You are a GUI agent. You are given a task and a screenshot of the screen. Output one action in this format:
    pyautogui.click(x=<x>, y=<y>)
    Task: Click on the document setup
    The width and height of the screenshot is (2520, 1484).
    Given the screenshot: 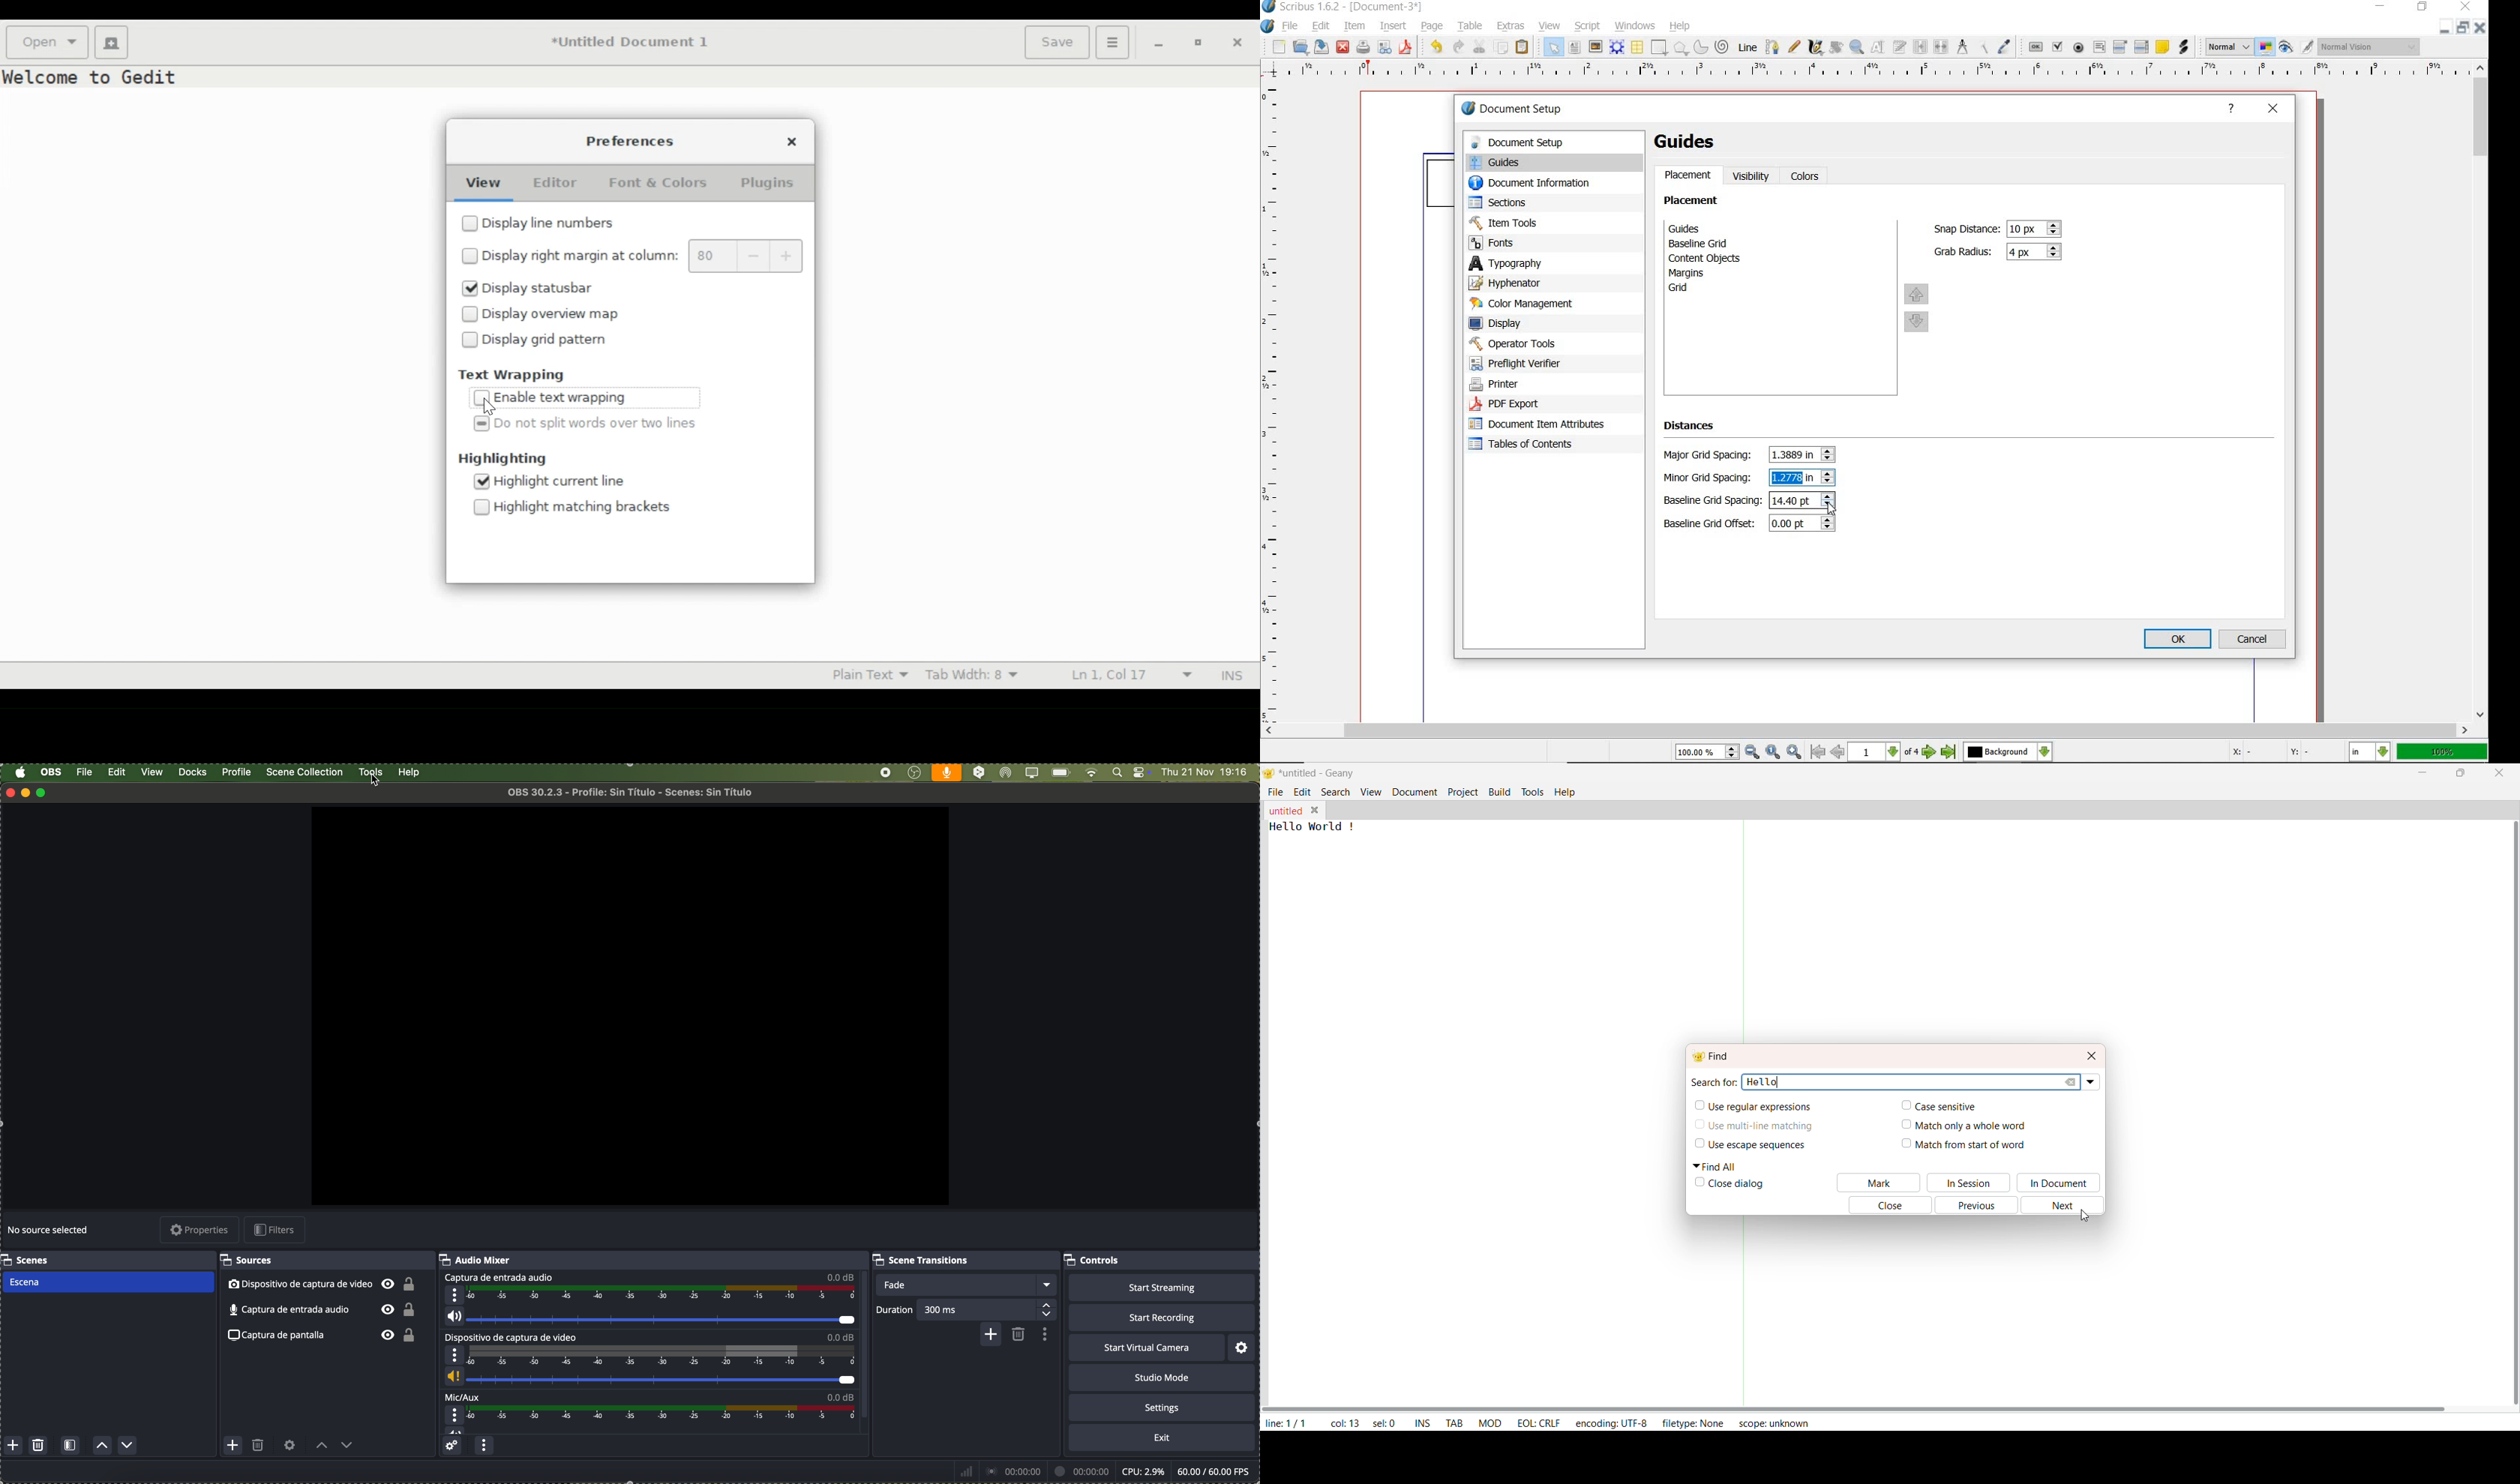 What is the action you would take?
    pyautogui.click(x=1552, y=143)
    